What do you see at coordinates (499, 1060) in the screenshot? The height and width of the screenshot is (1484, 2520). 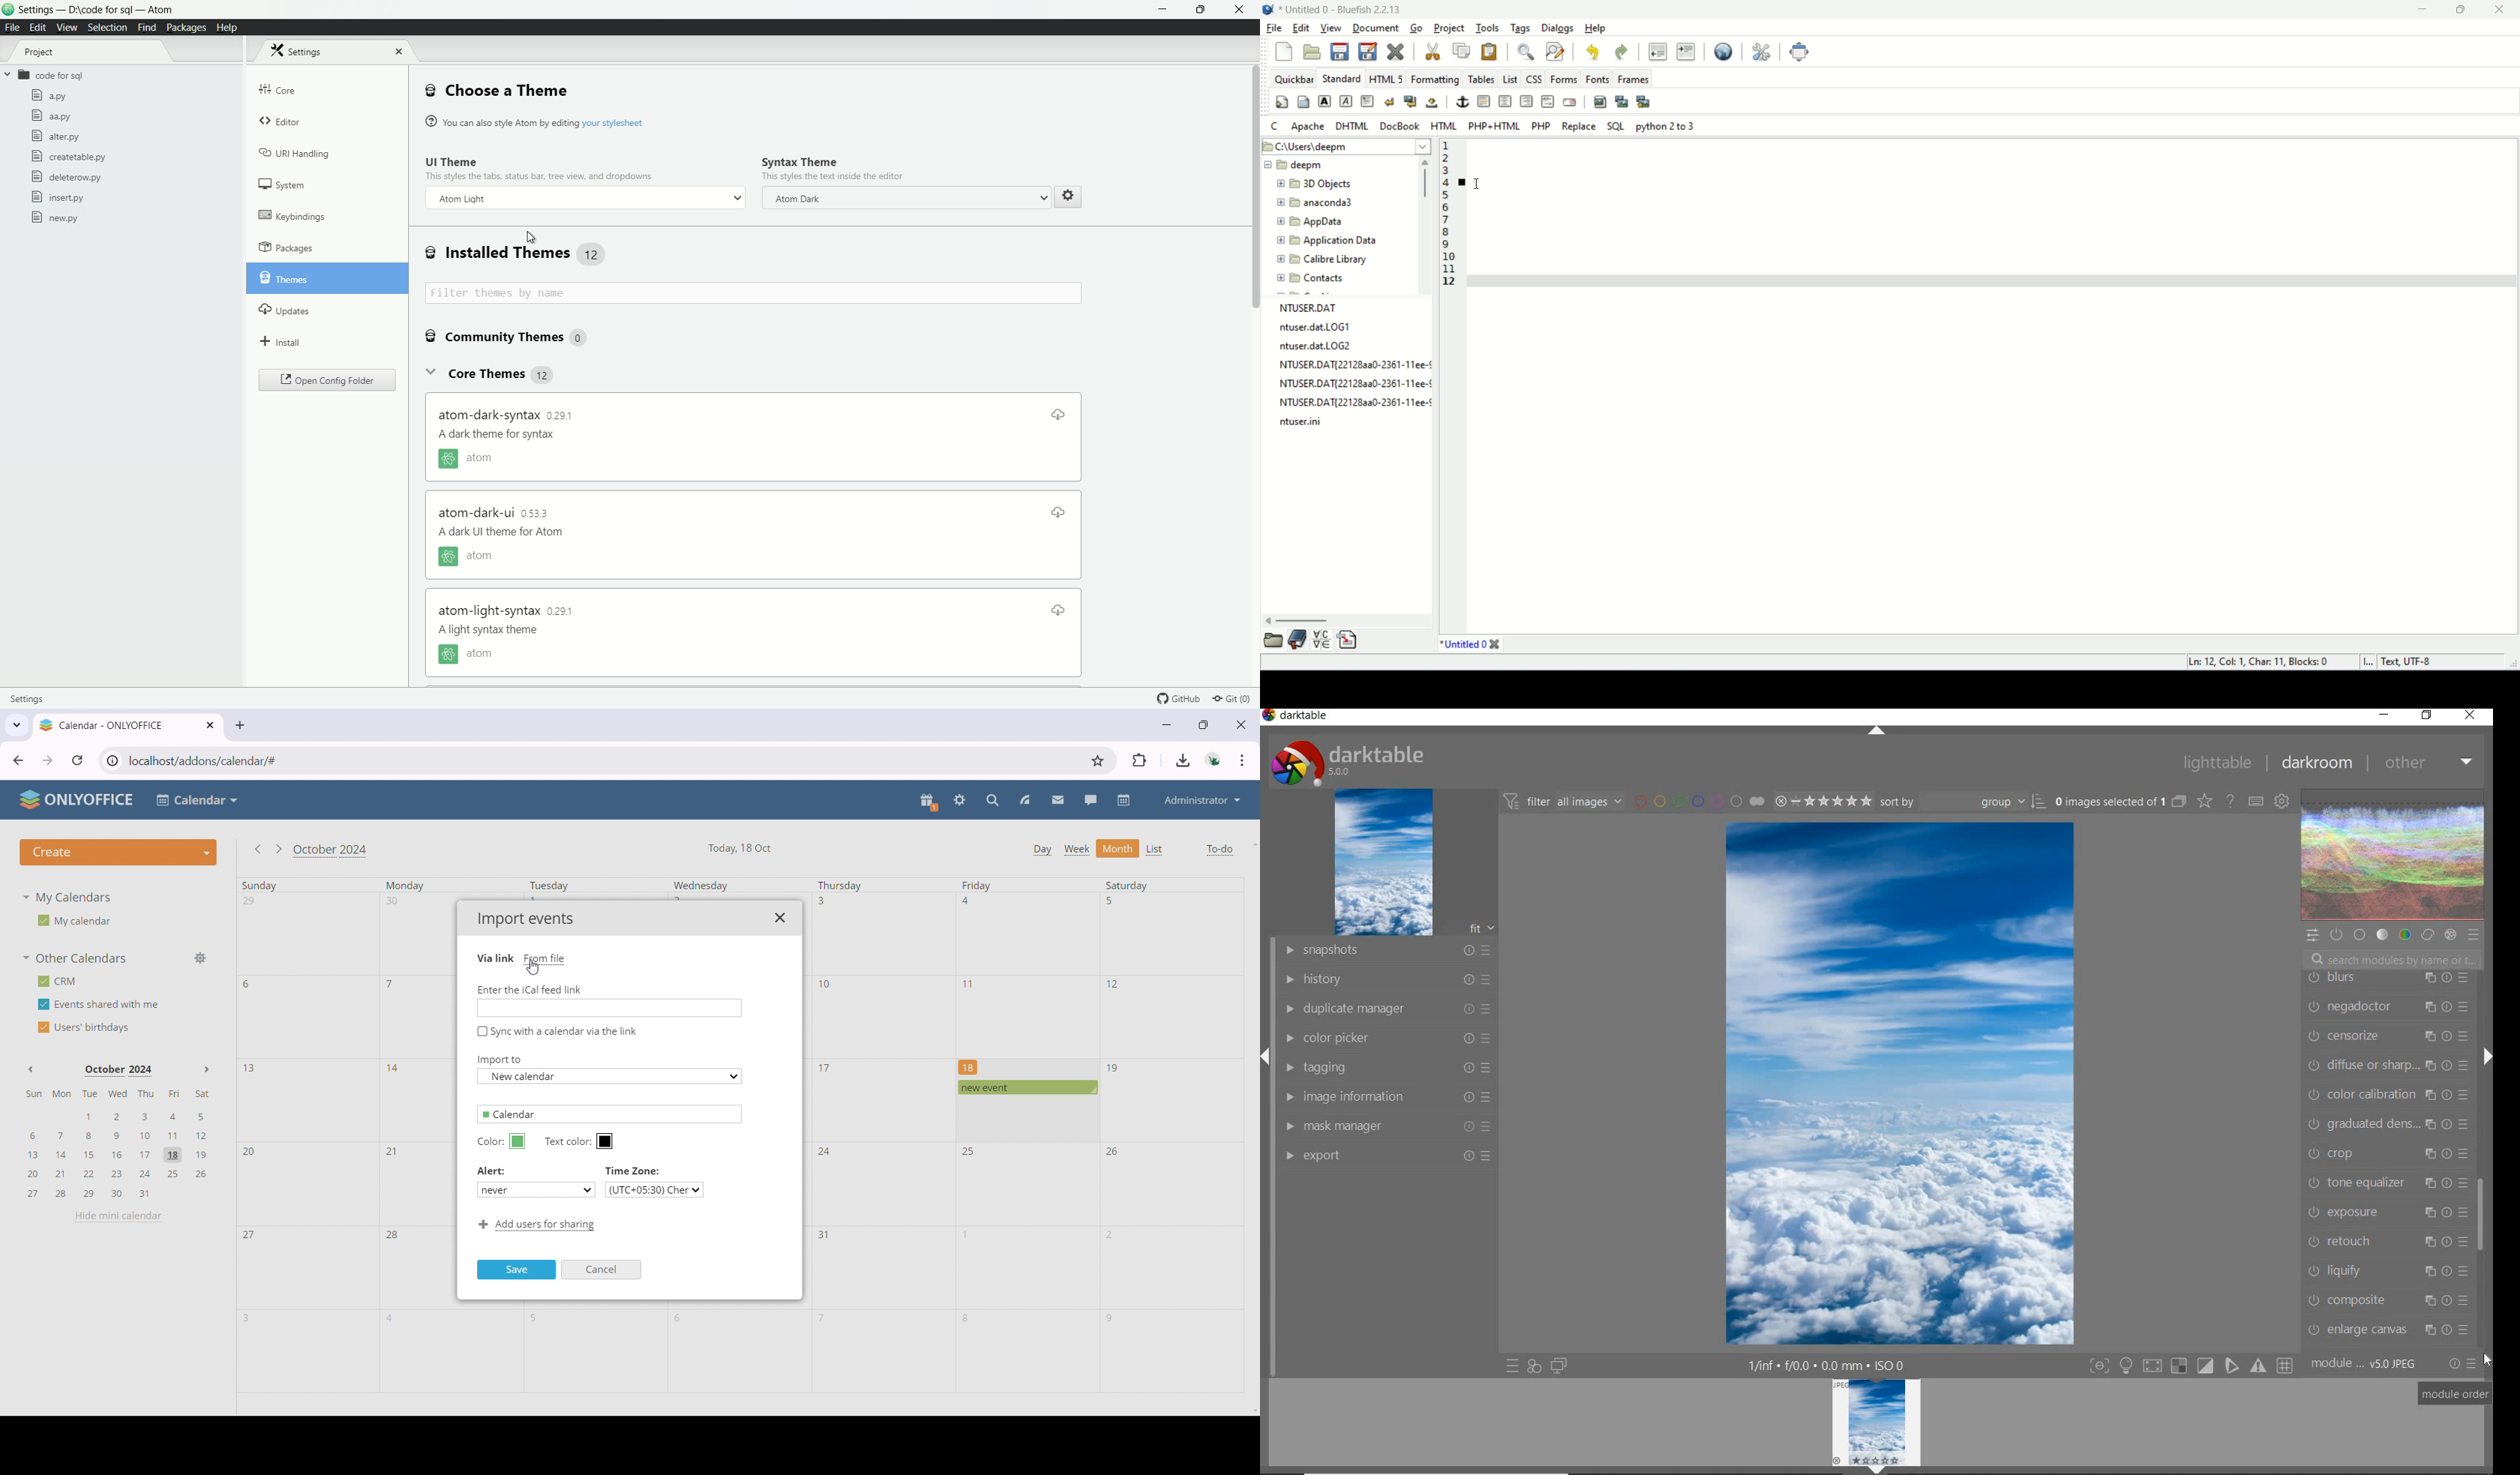 I see `Import to` at bounding box center [499, 1060].